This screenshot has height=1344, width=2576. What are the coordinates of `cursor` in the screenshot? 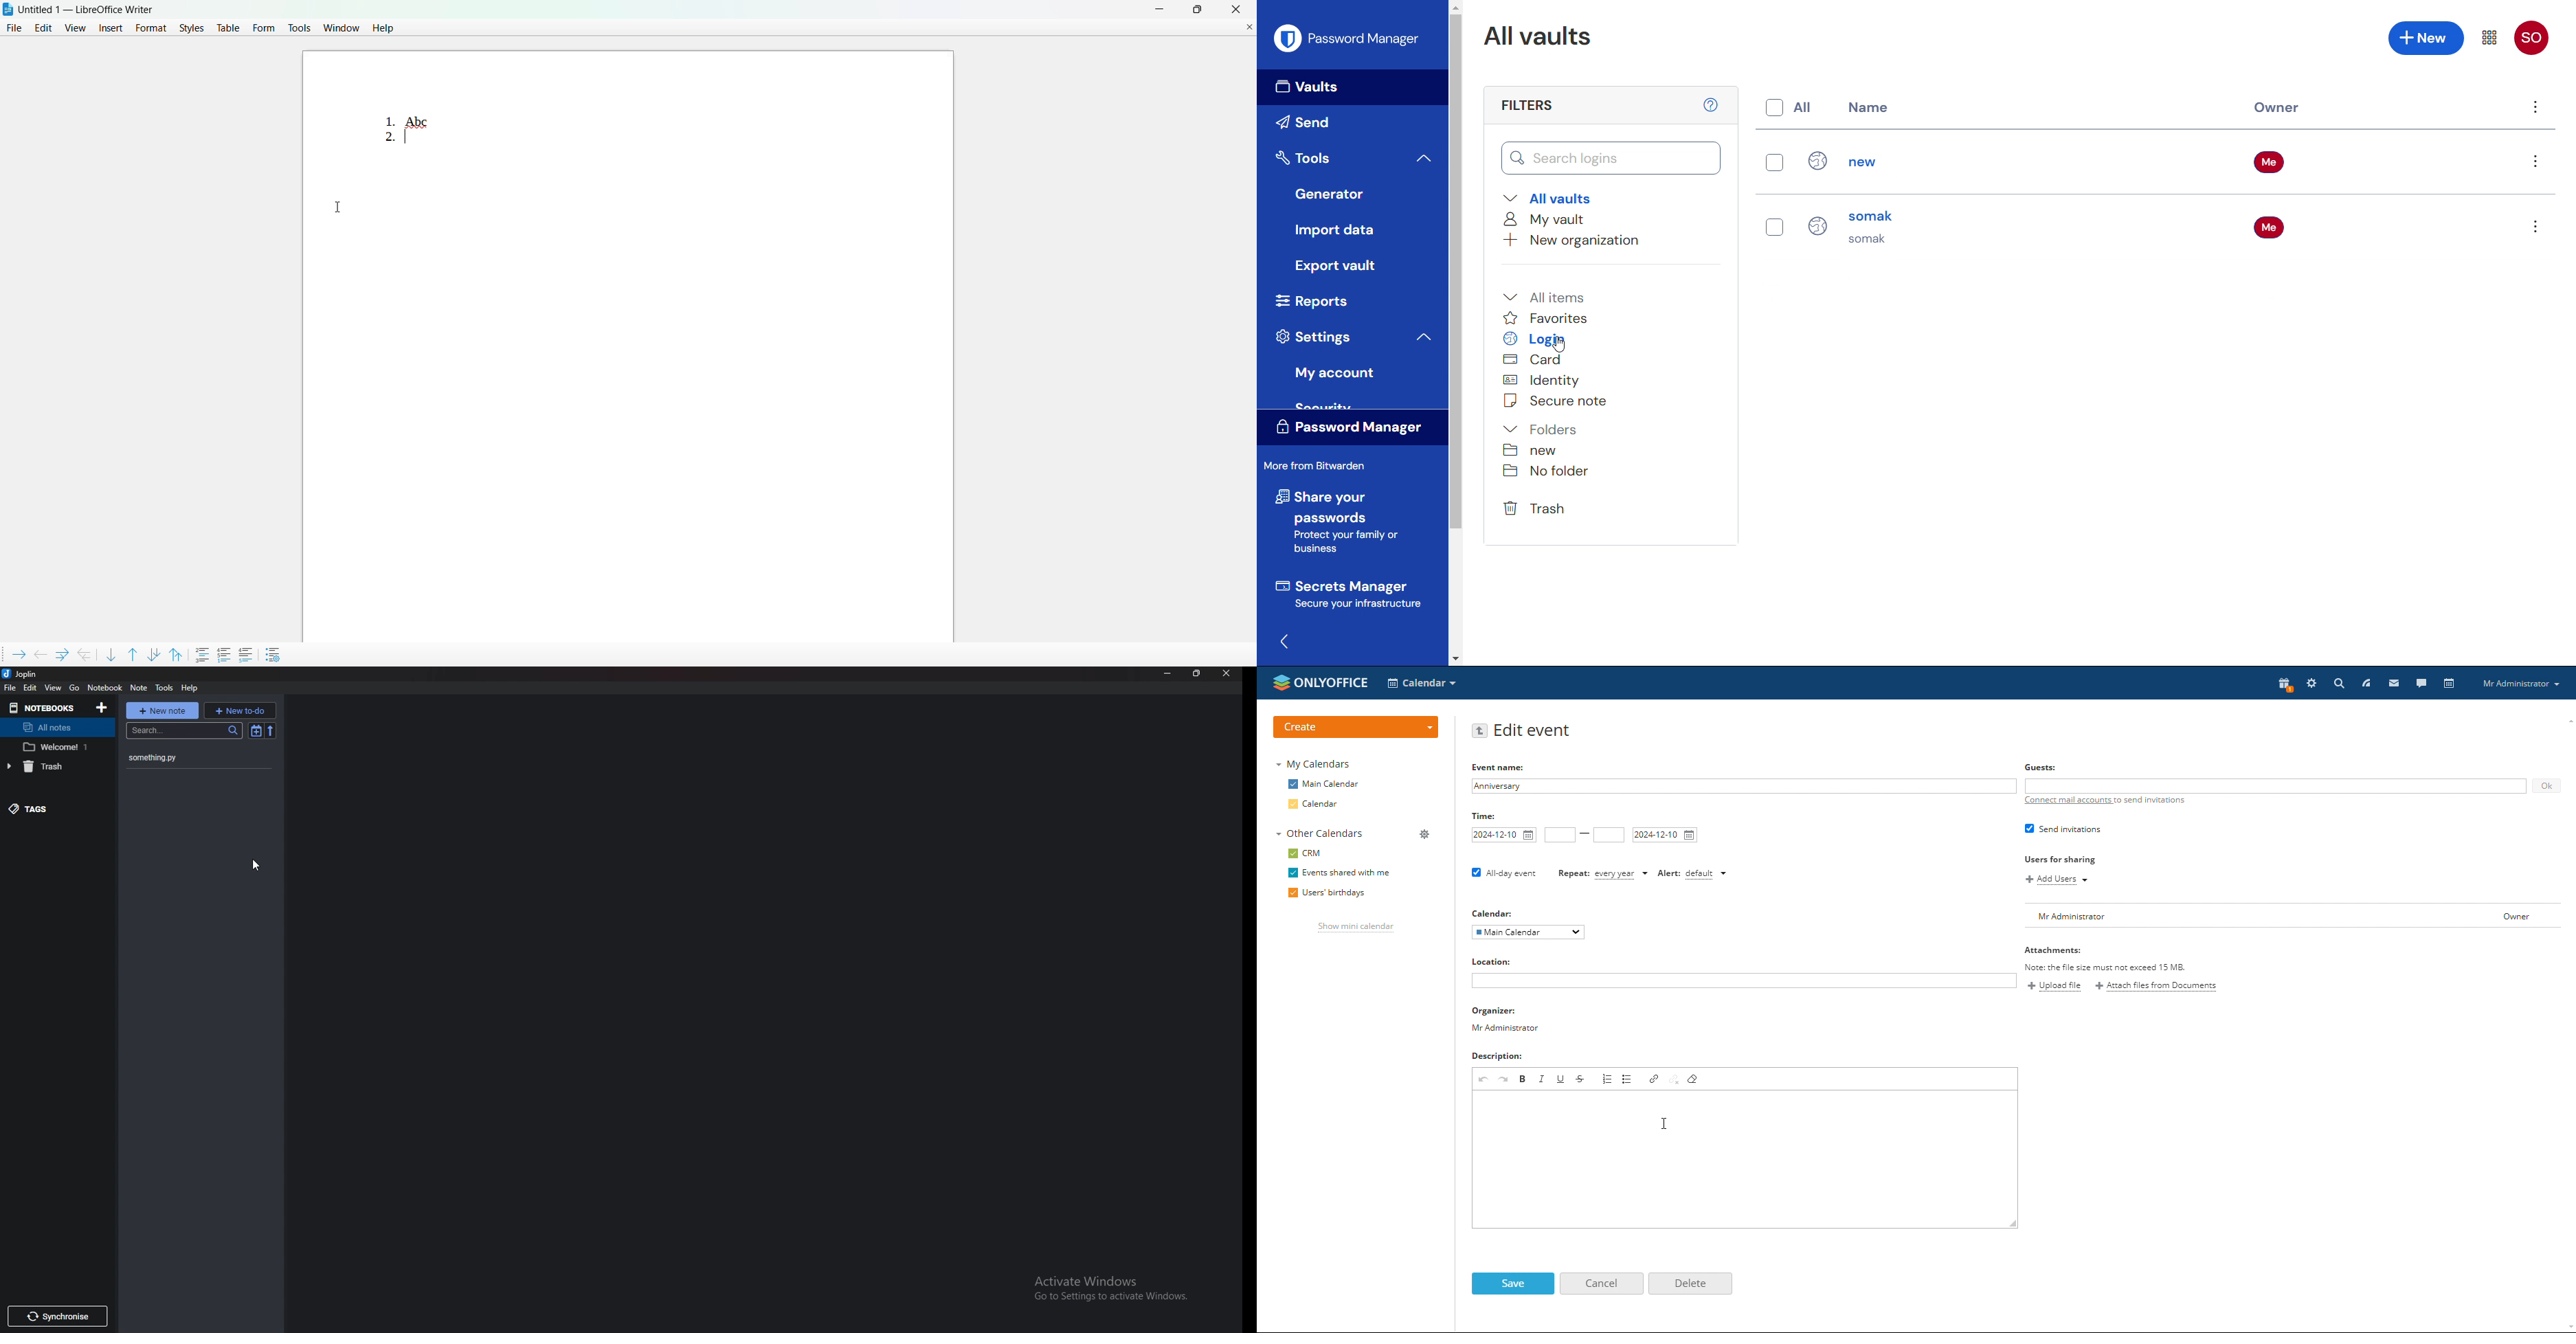 It's located at (348, 206).